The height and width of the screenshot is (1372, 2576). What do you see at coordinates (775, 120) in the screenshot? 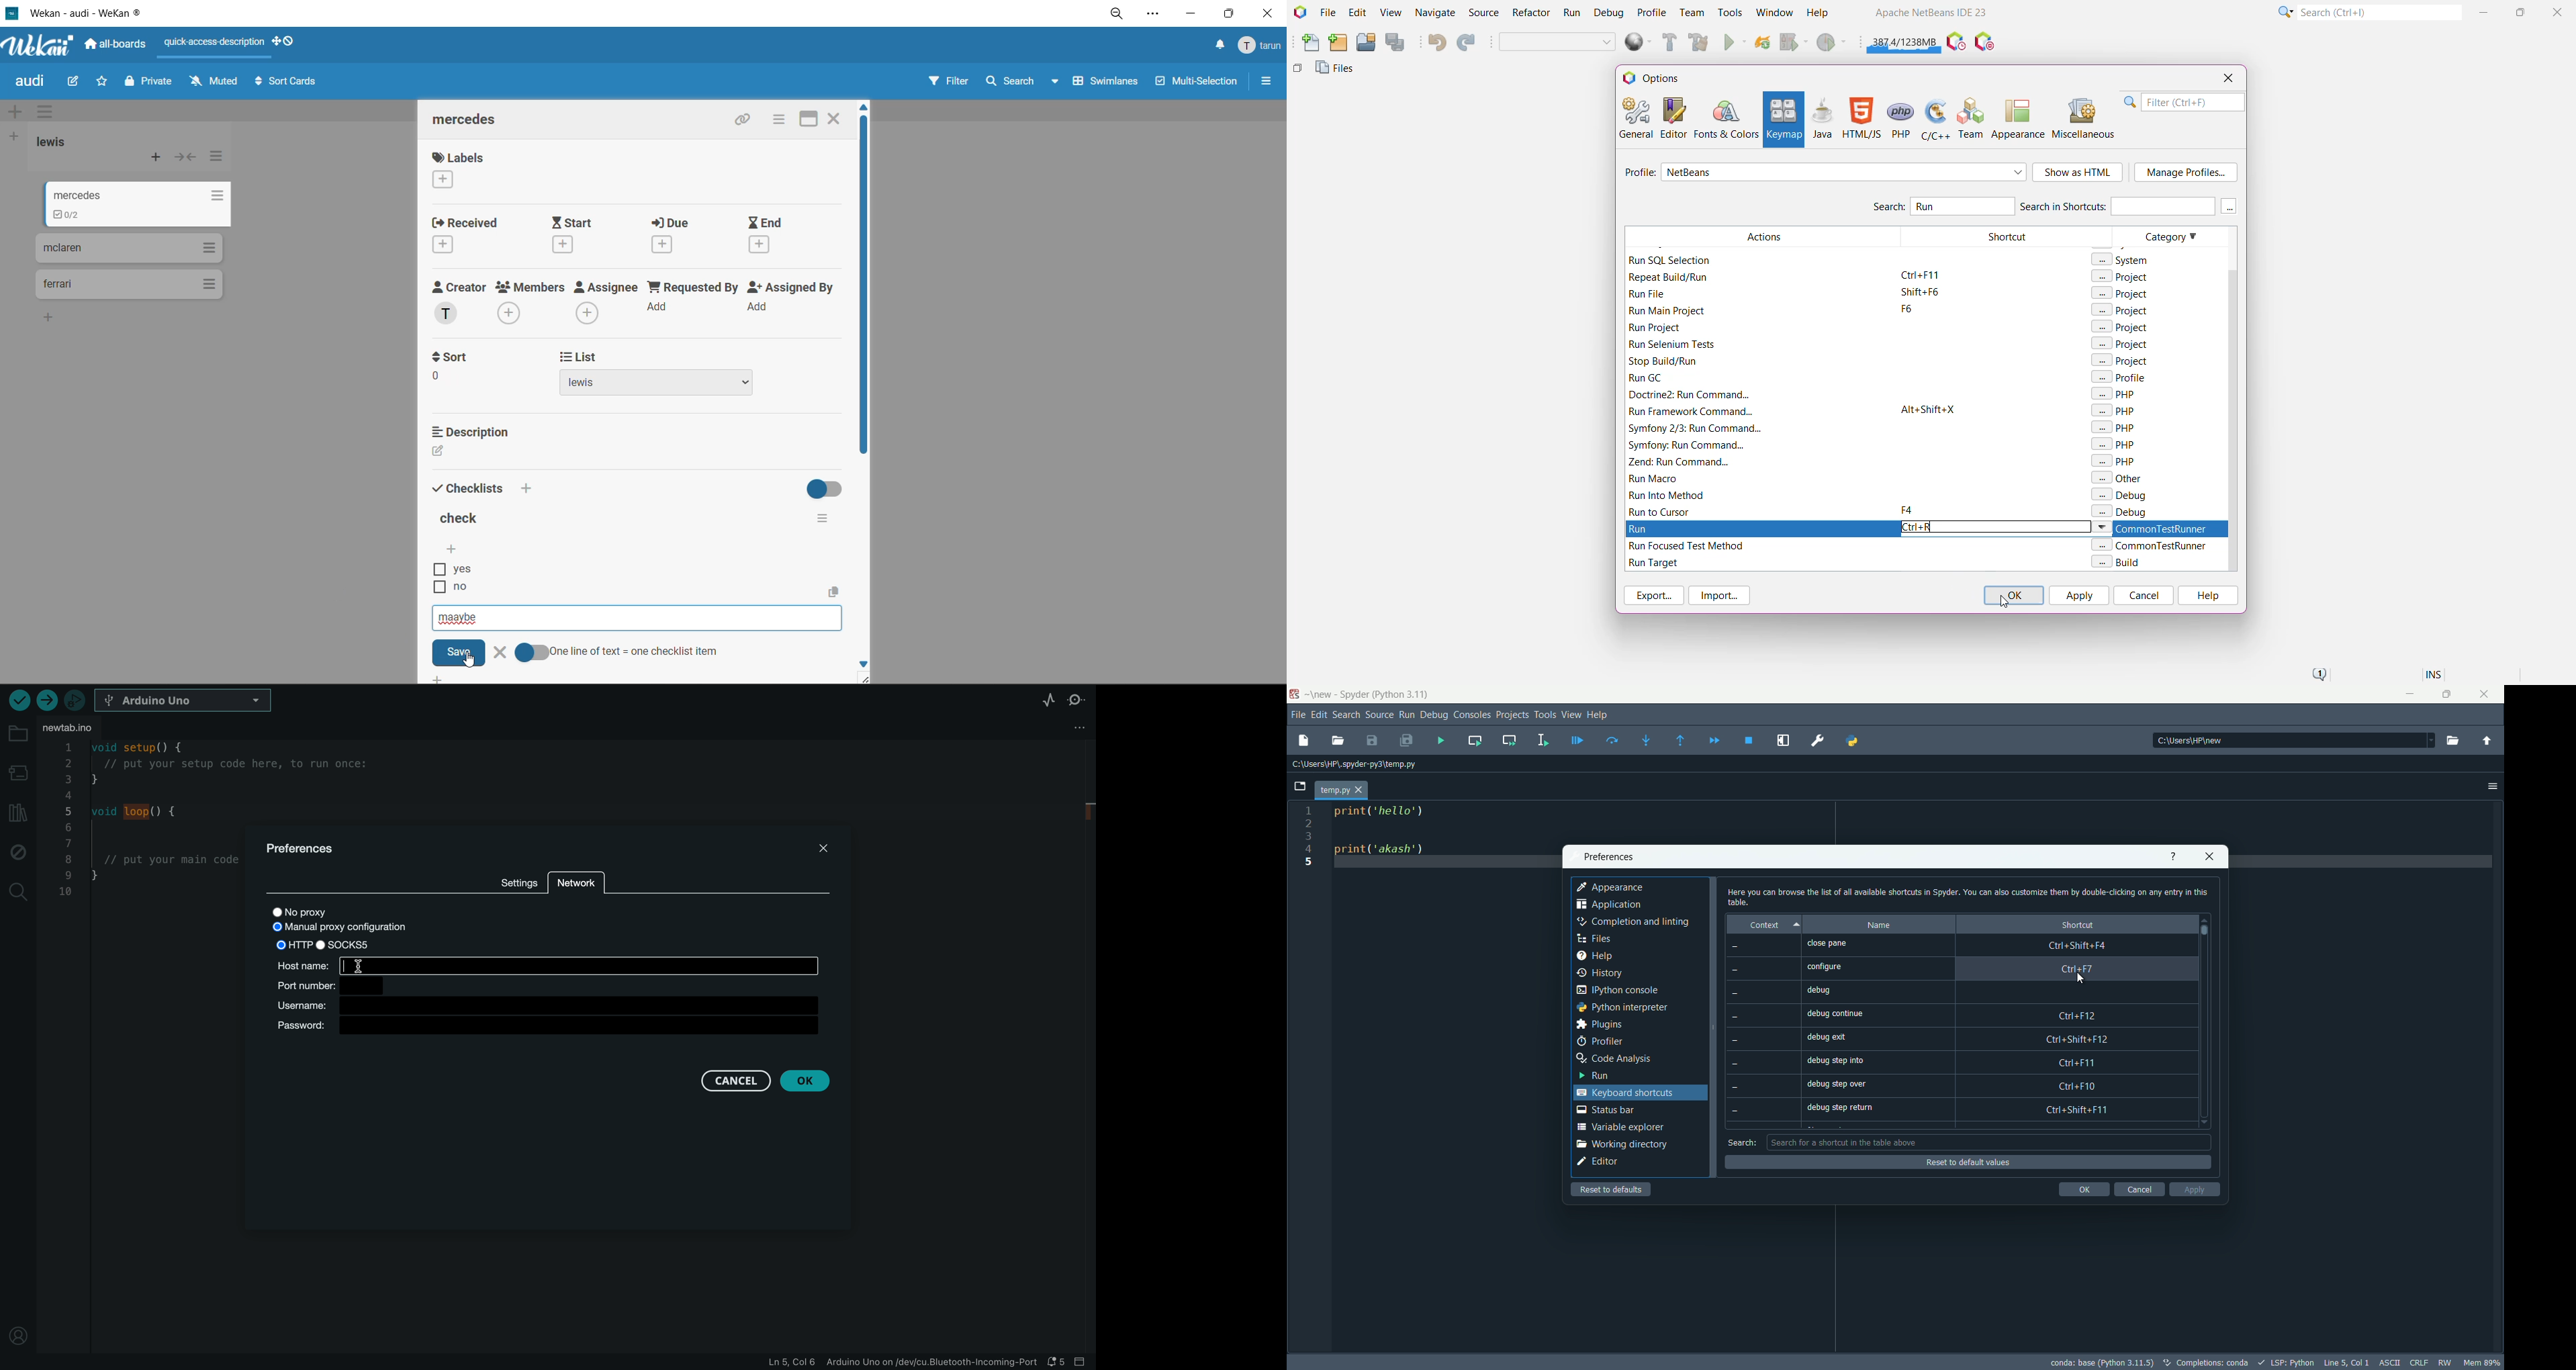
I see `card actions` at bounding box center [775, 120].